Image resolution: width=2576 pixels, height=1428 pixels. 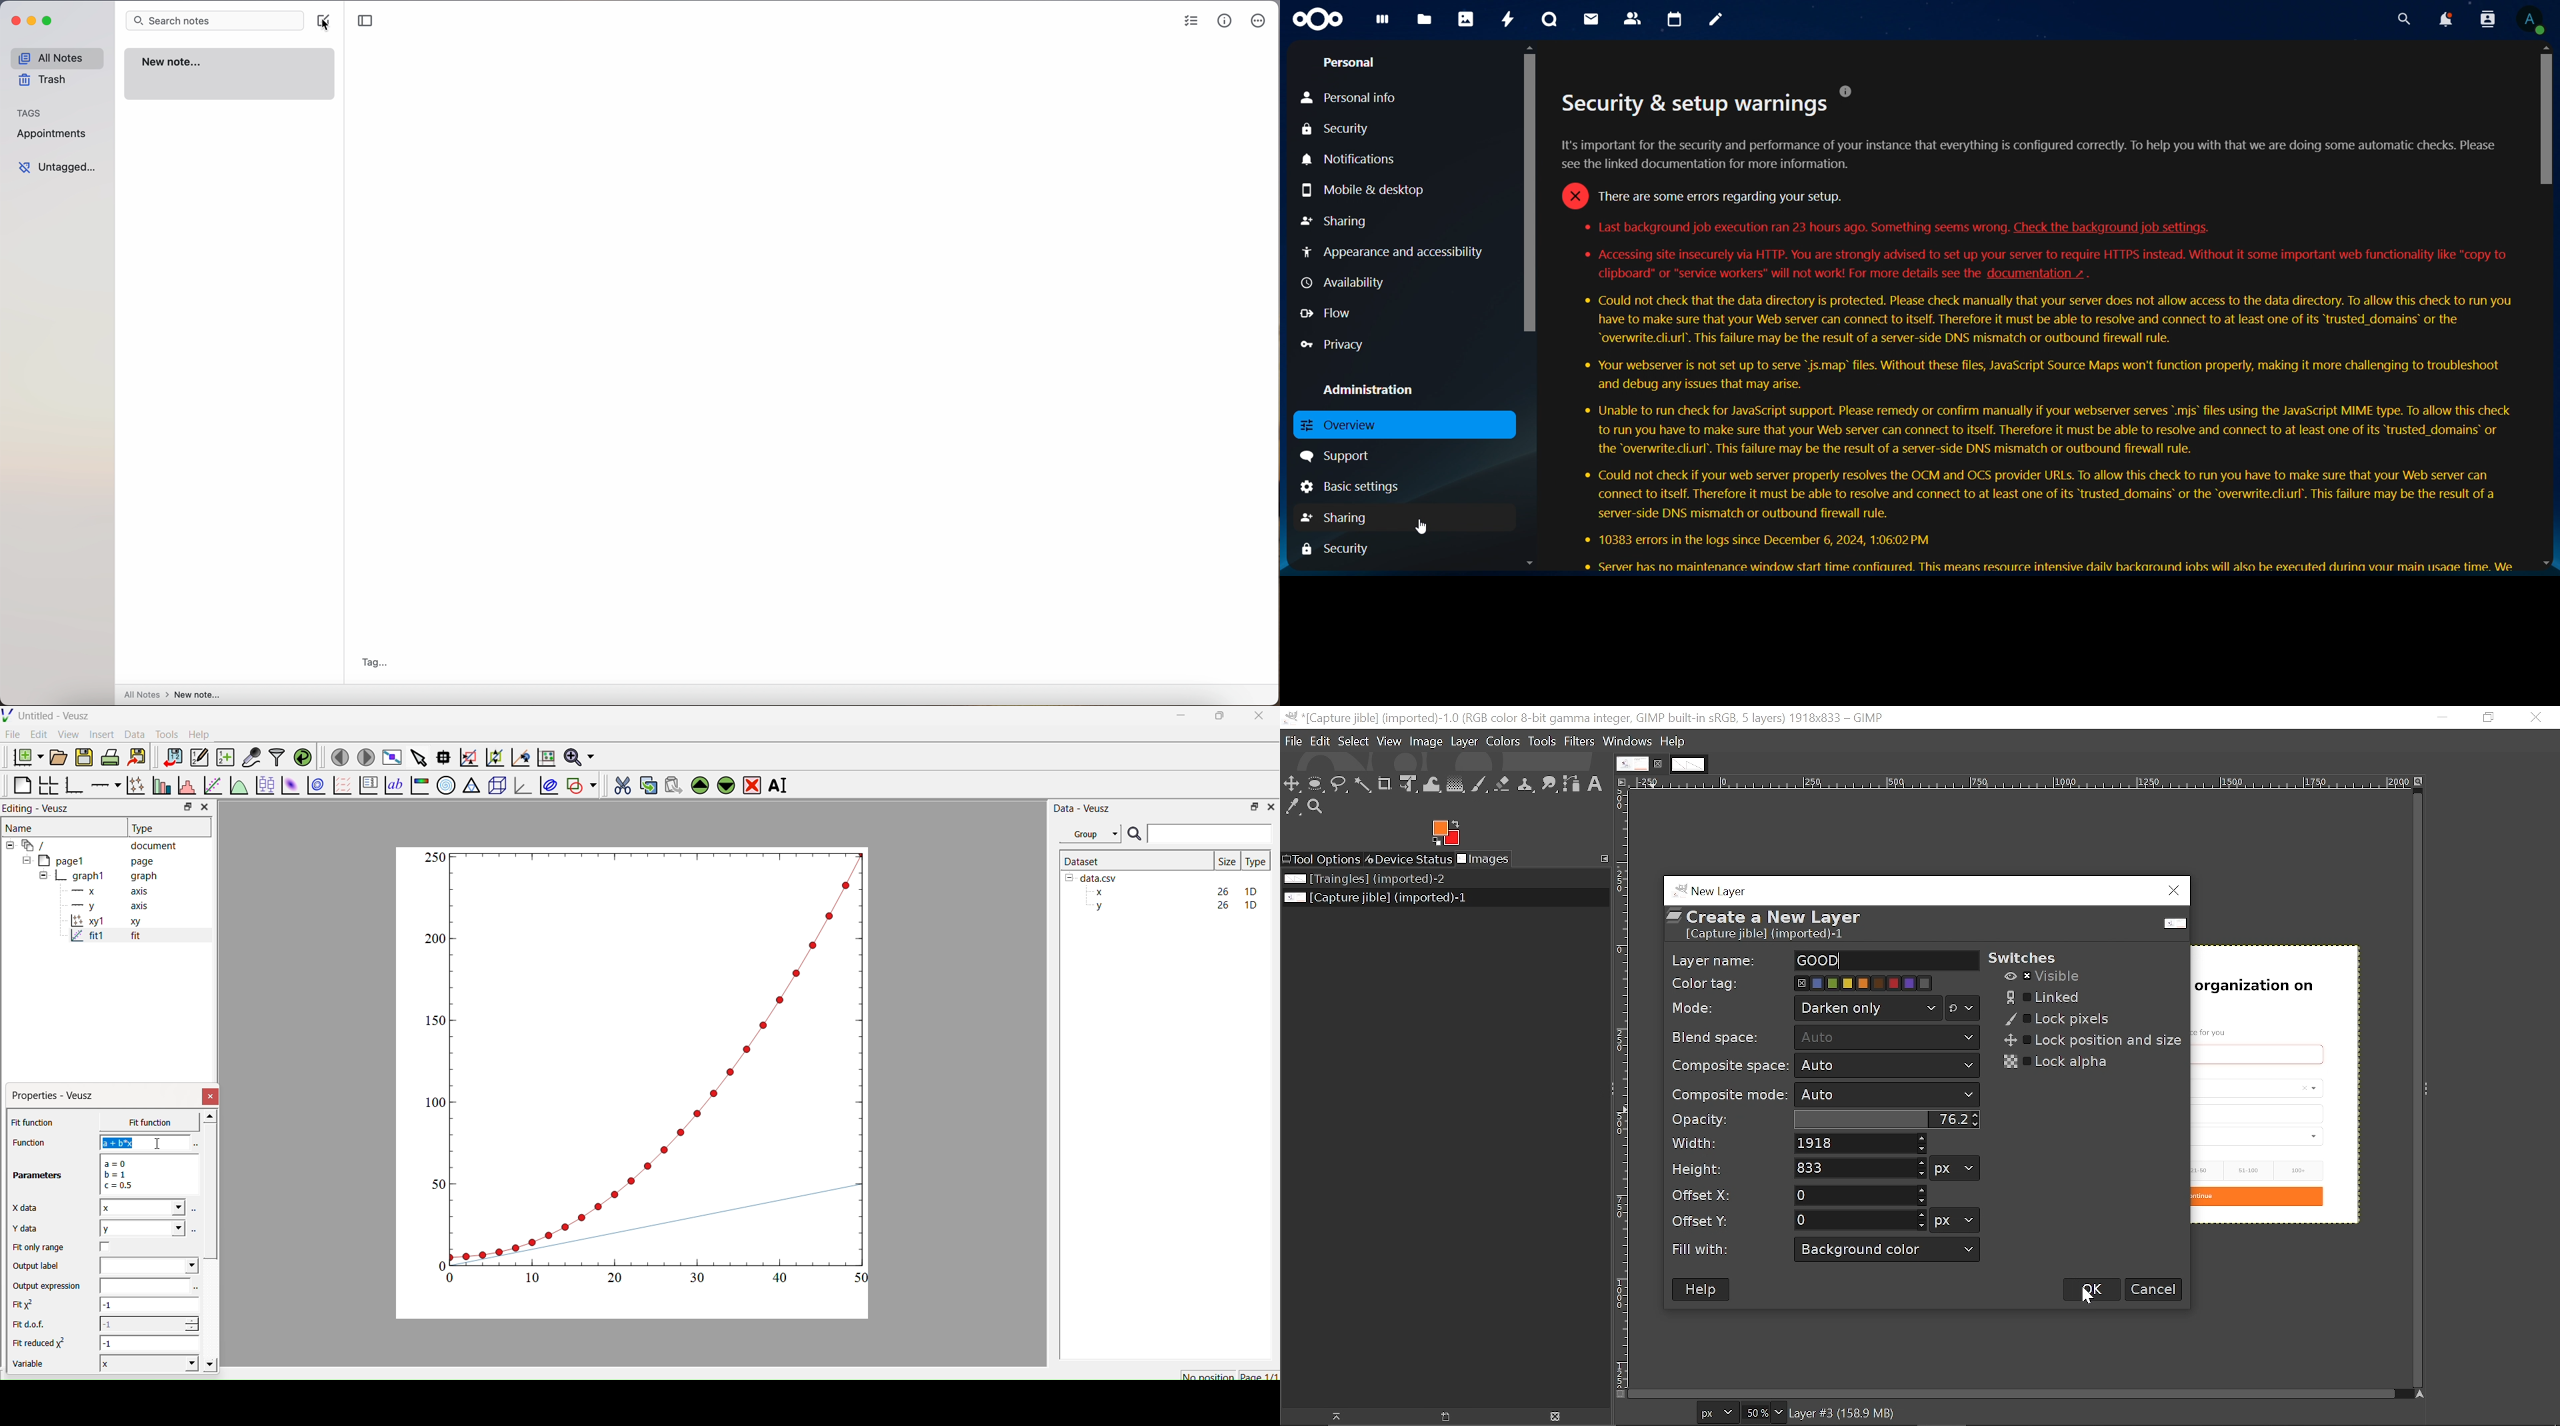 I want to click on Opacity:, so click(x=1704, y=1119).